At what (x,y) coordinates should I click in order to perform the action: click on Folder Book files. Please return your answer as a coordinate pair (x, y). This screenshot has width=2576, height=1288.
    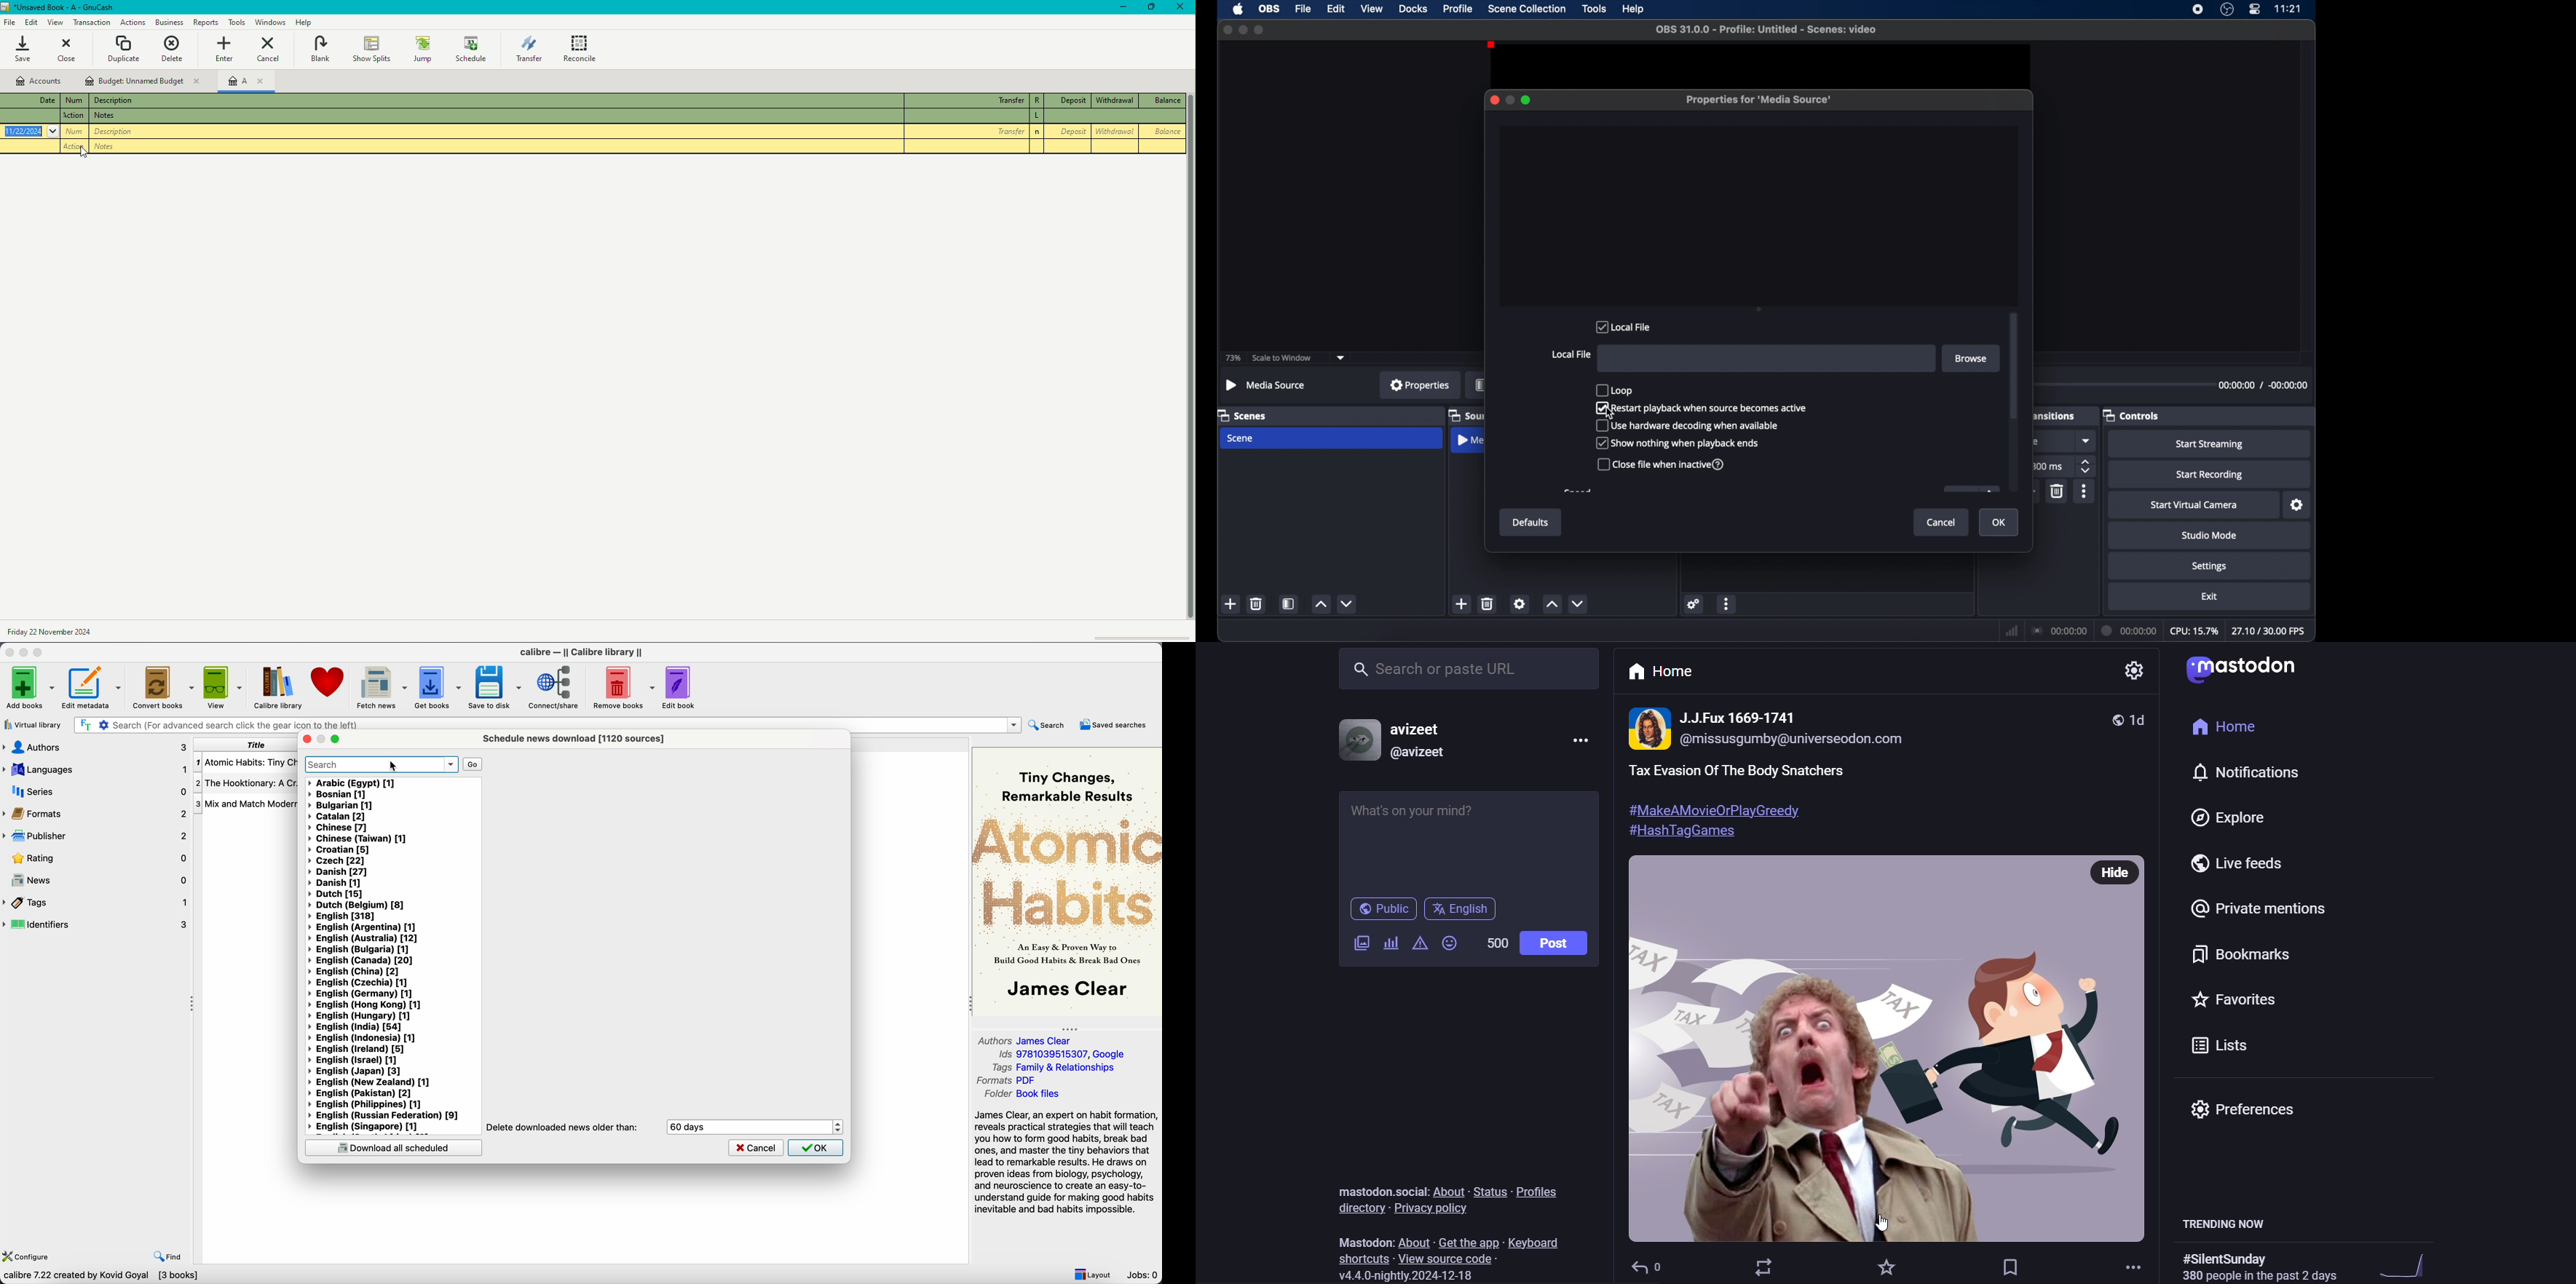
    Looking at the image, I should click on (1022, 1094).